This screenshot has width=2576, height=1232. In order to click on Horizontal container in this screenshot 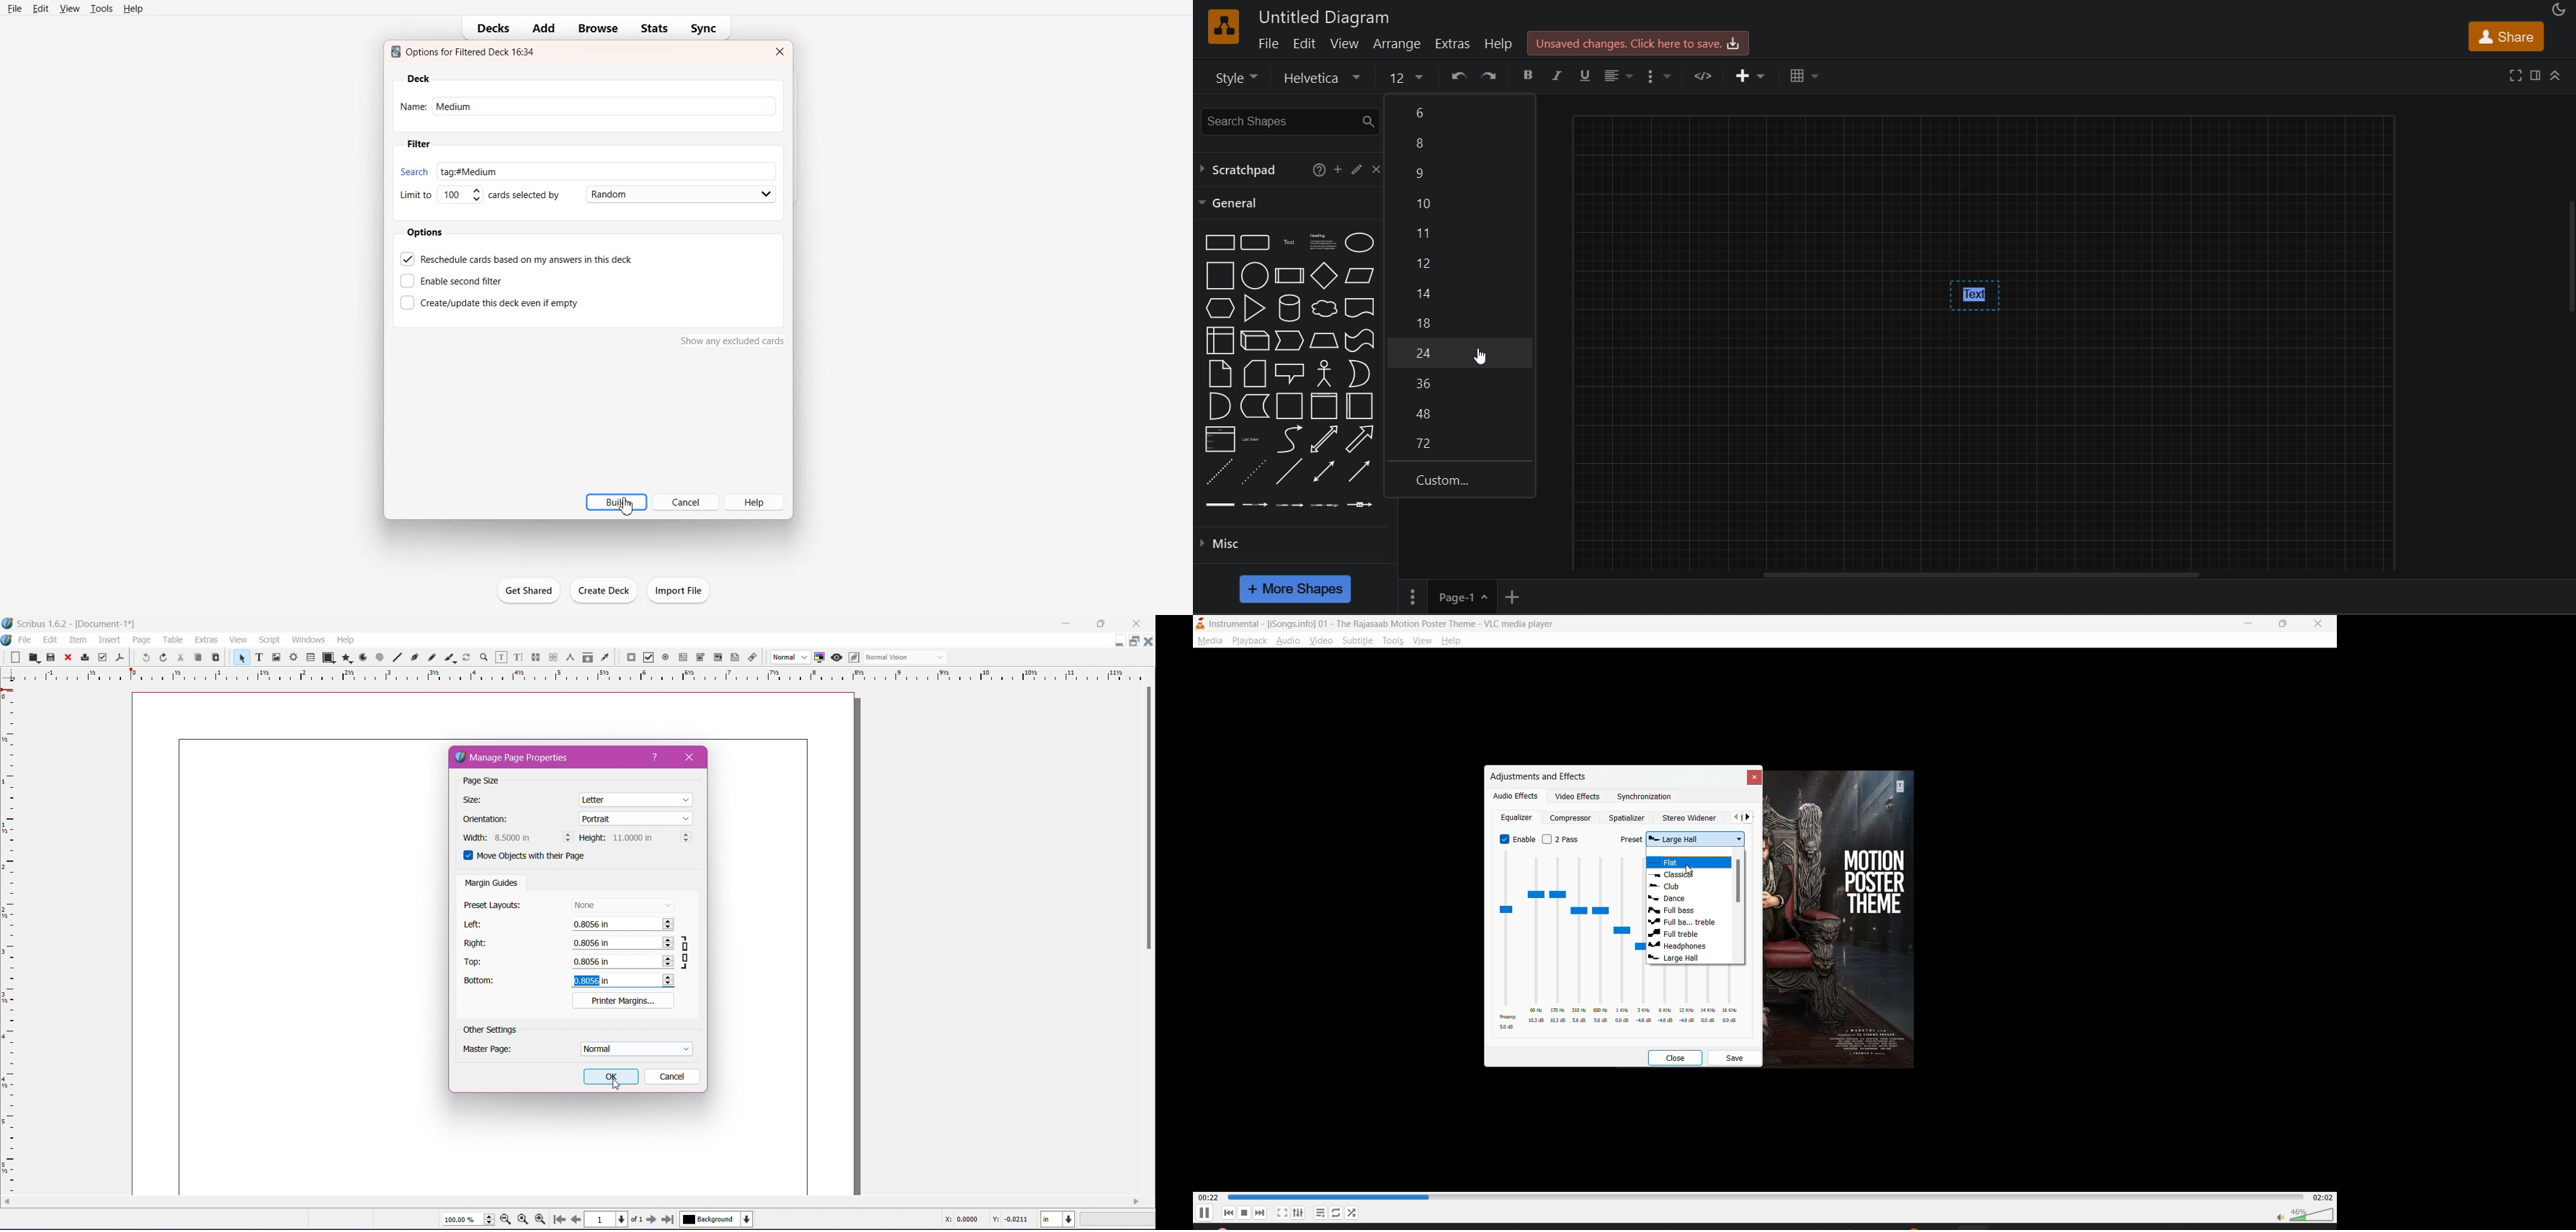, I will do `click(1360, 406)`.